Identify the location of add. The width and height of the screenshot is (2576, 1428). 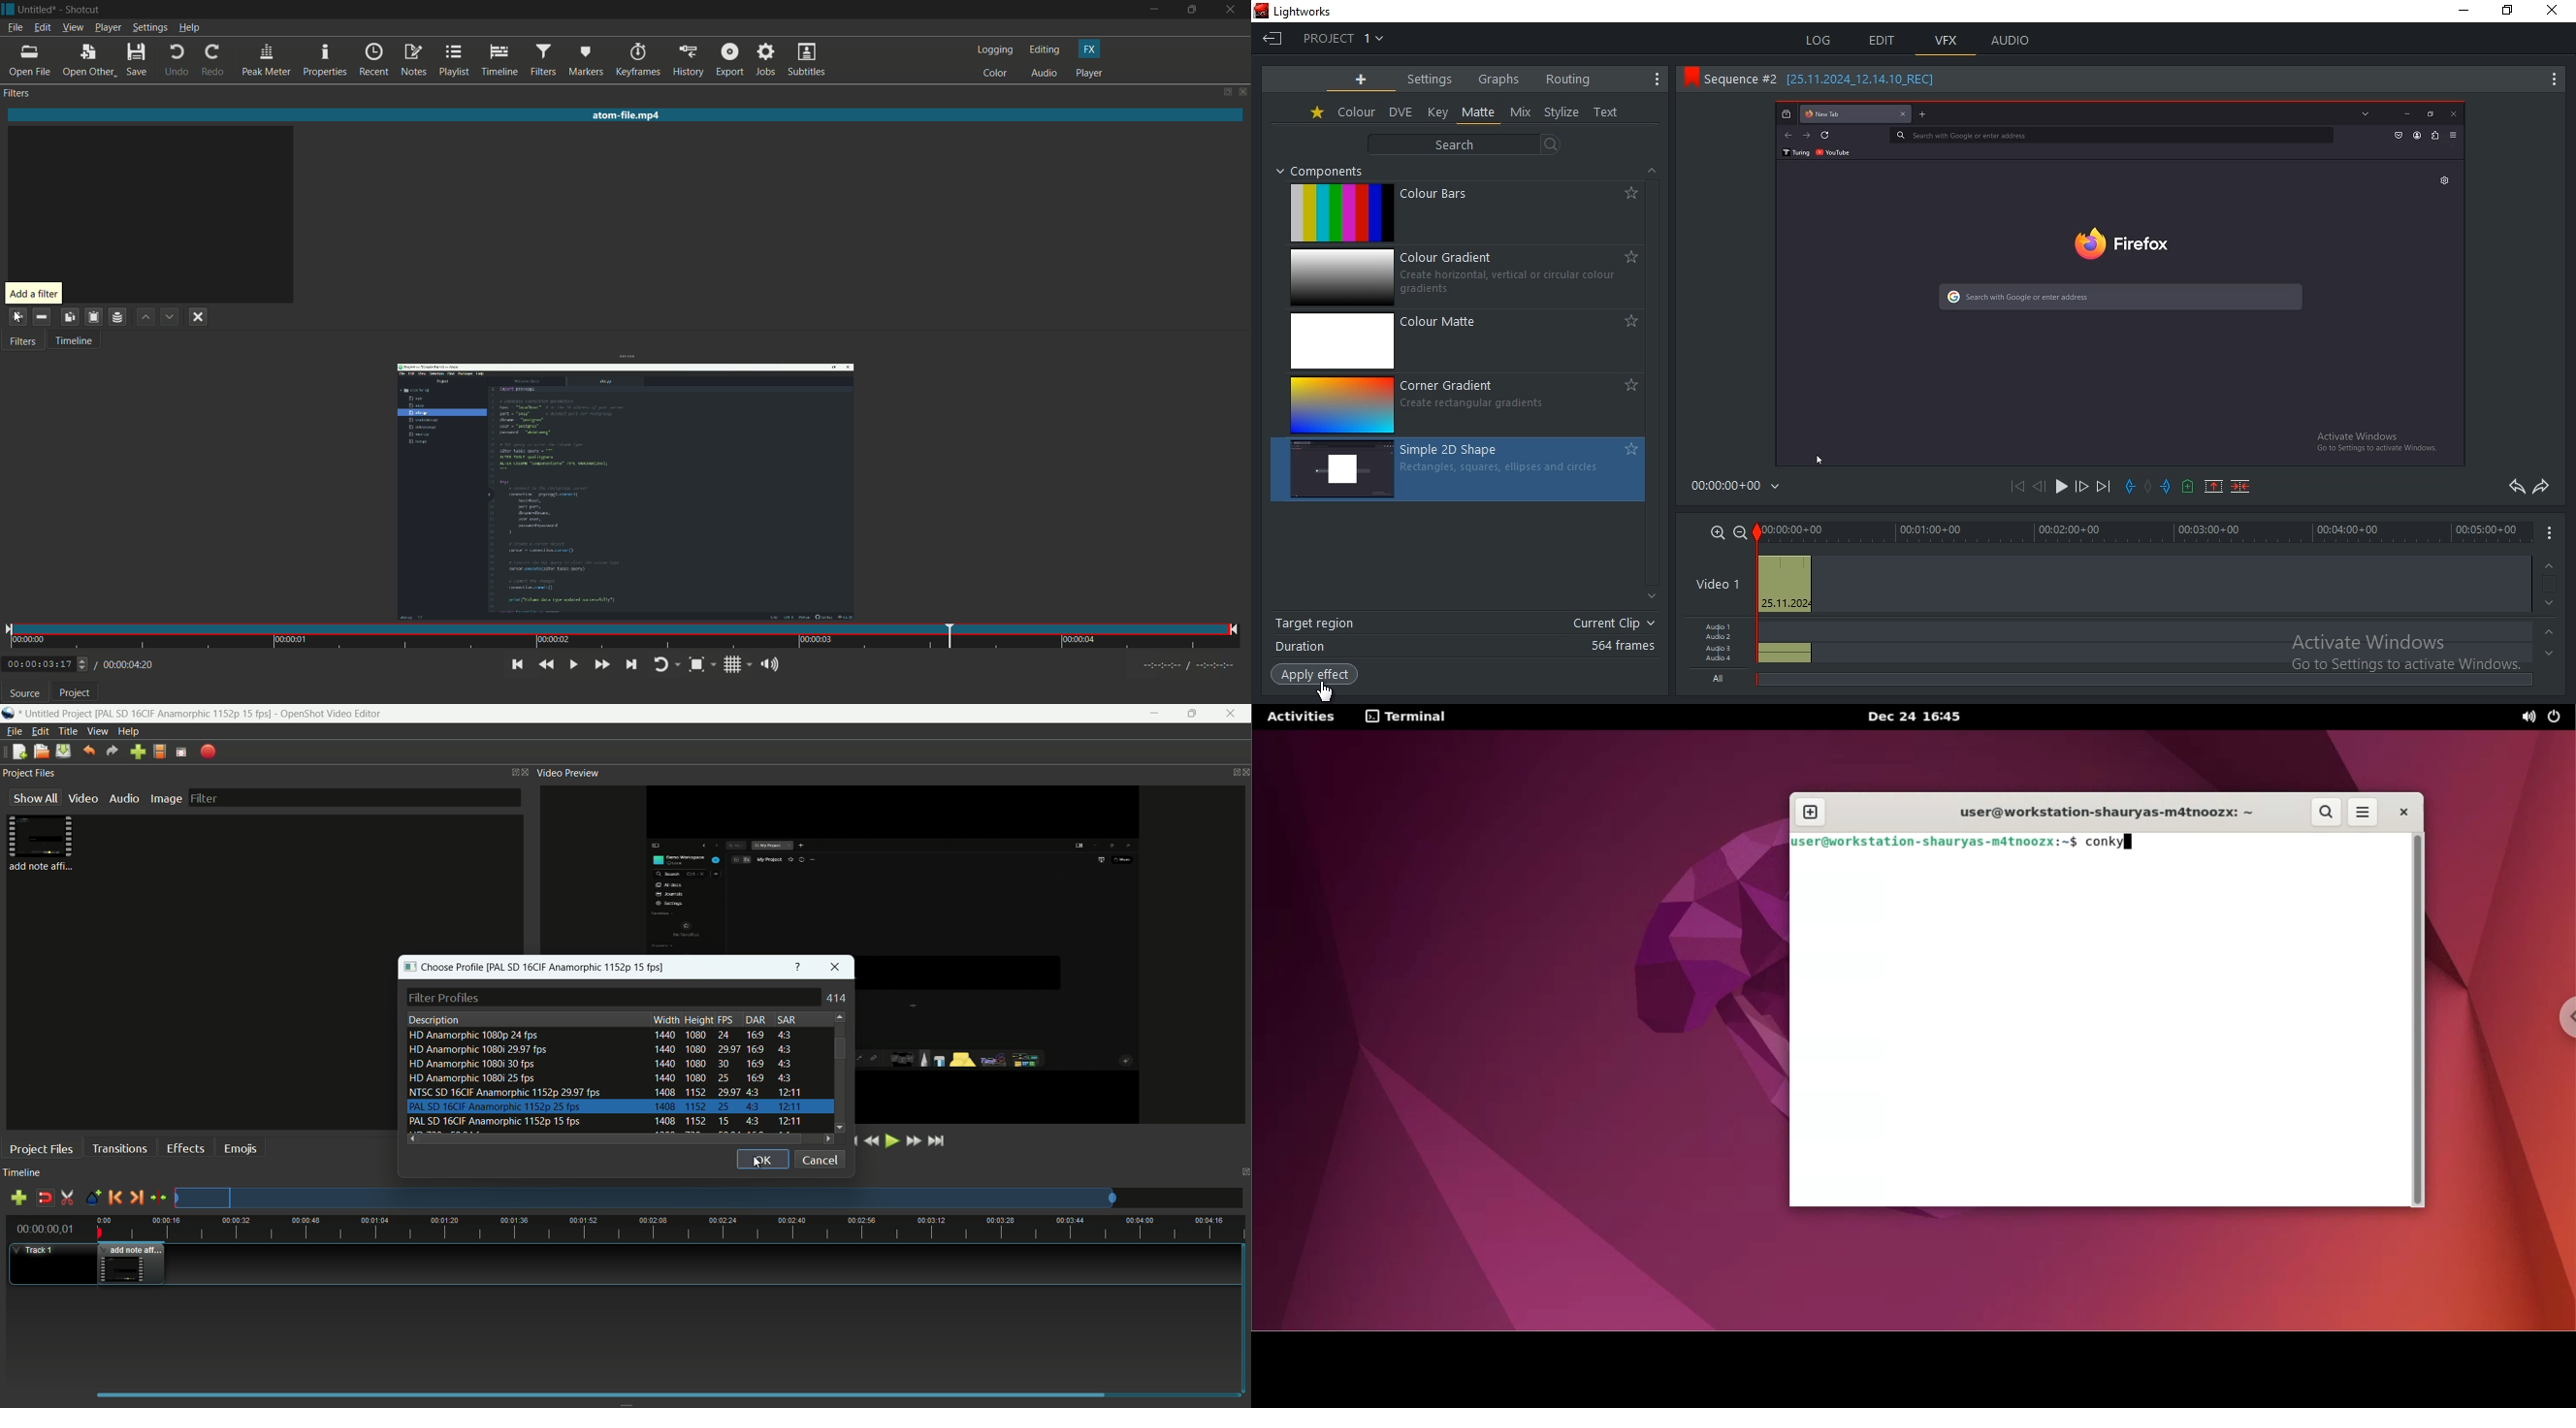
(1362, 80).